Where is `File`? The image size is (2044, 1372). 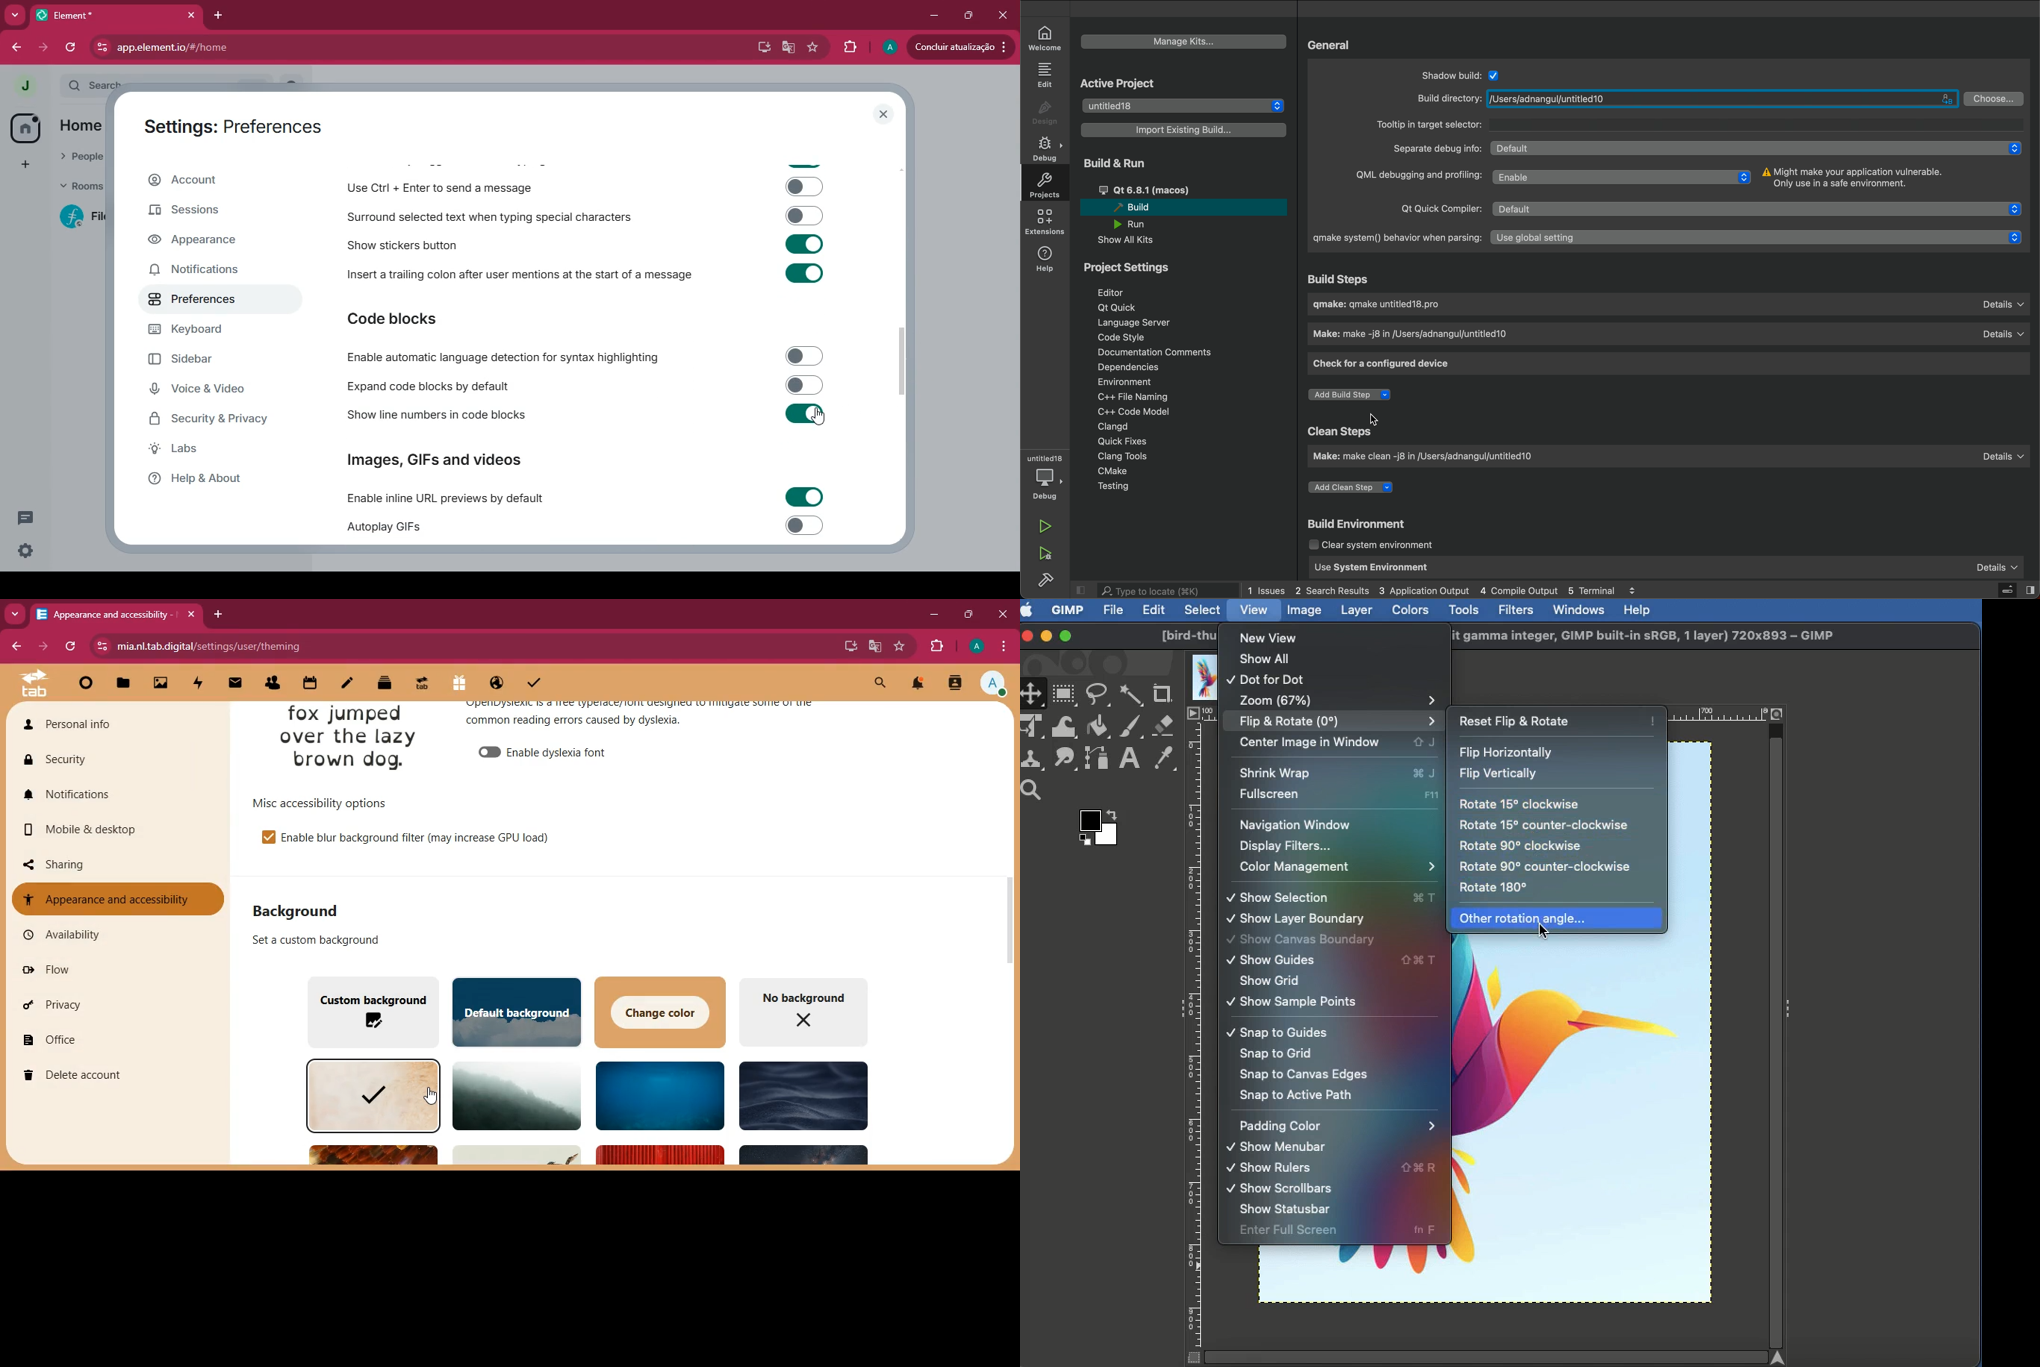
File is located at coordinates (1114, 608).